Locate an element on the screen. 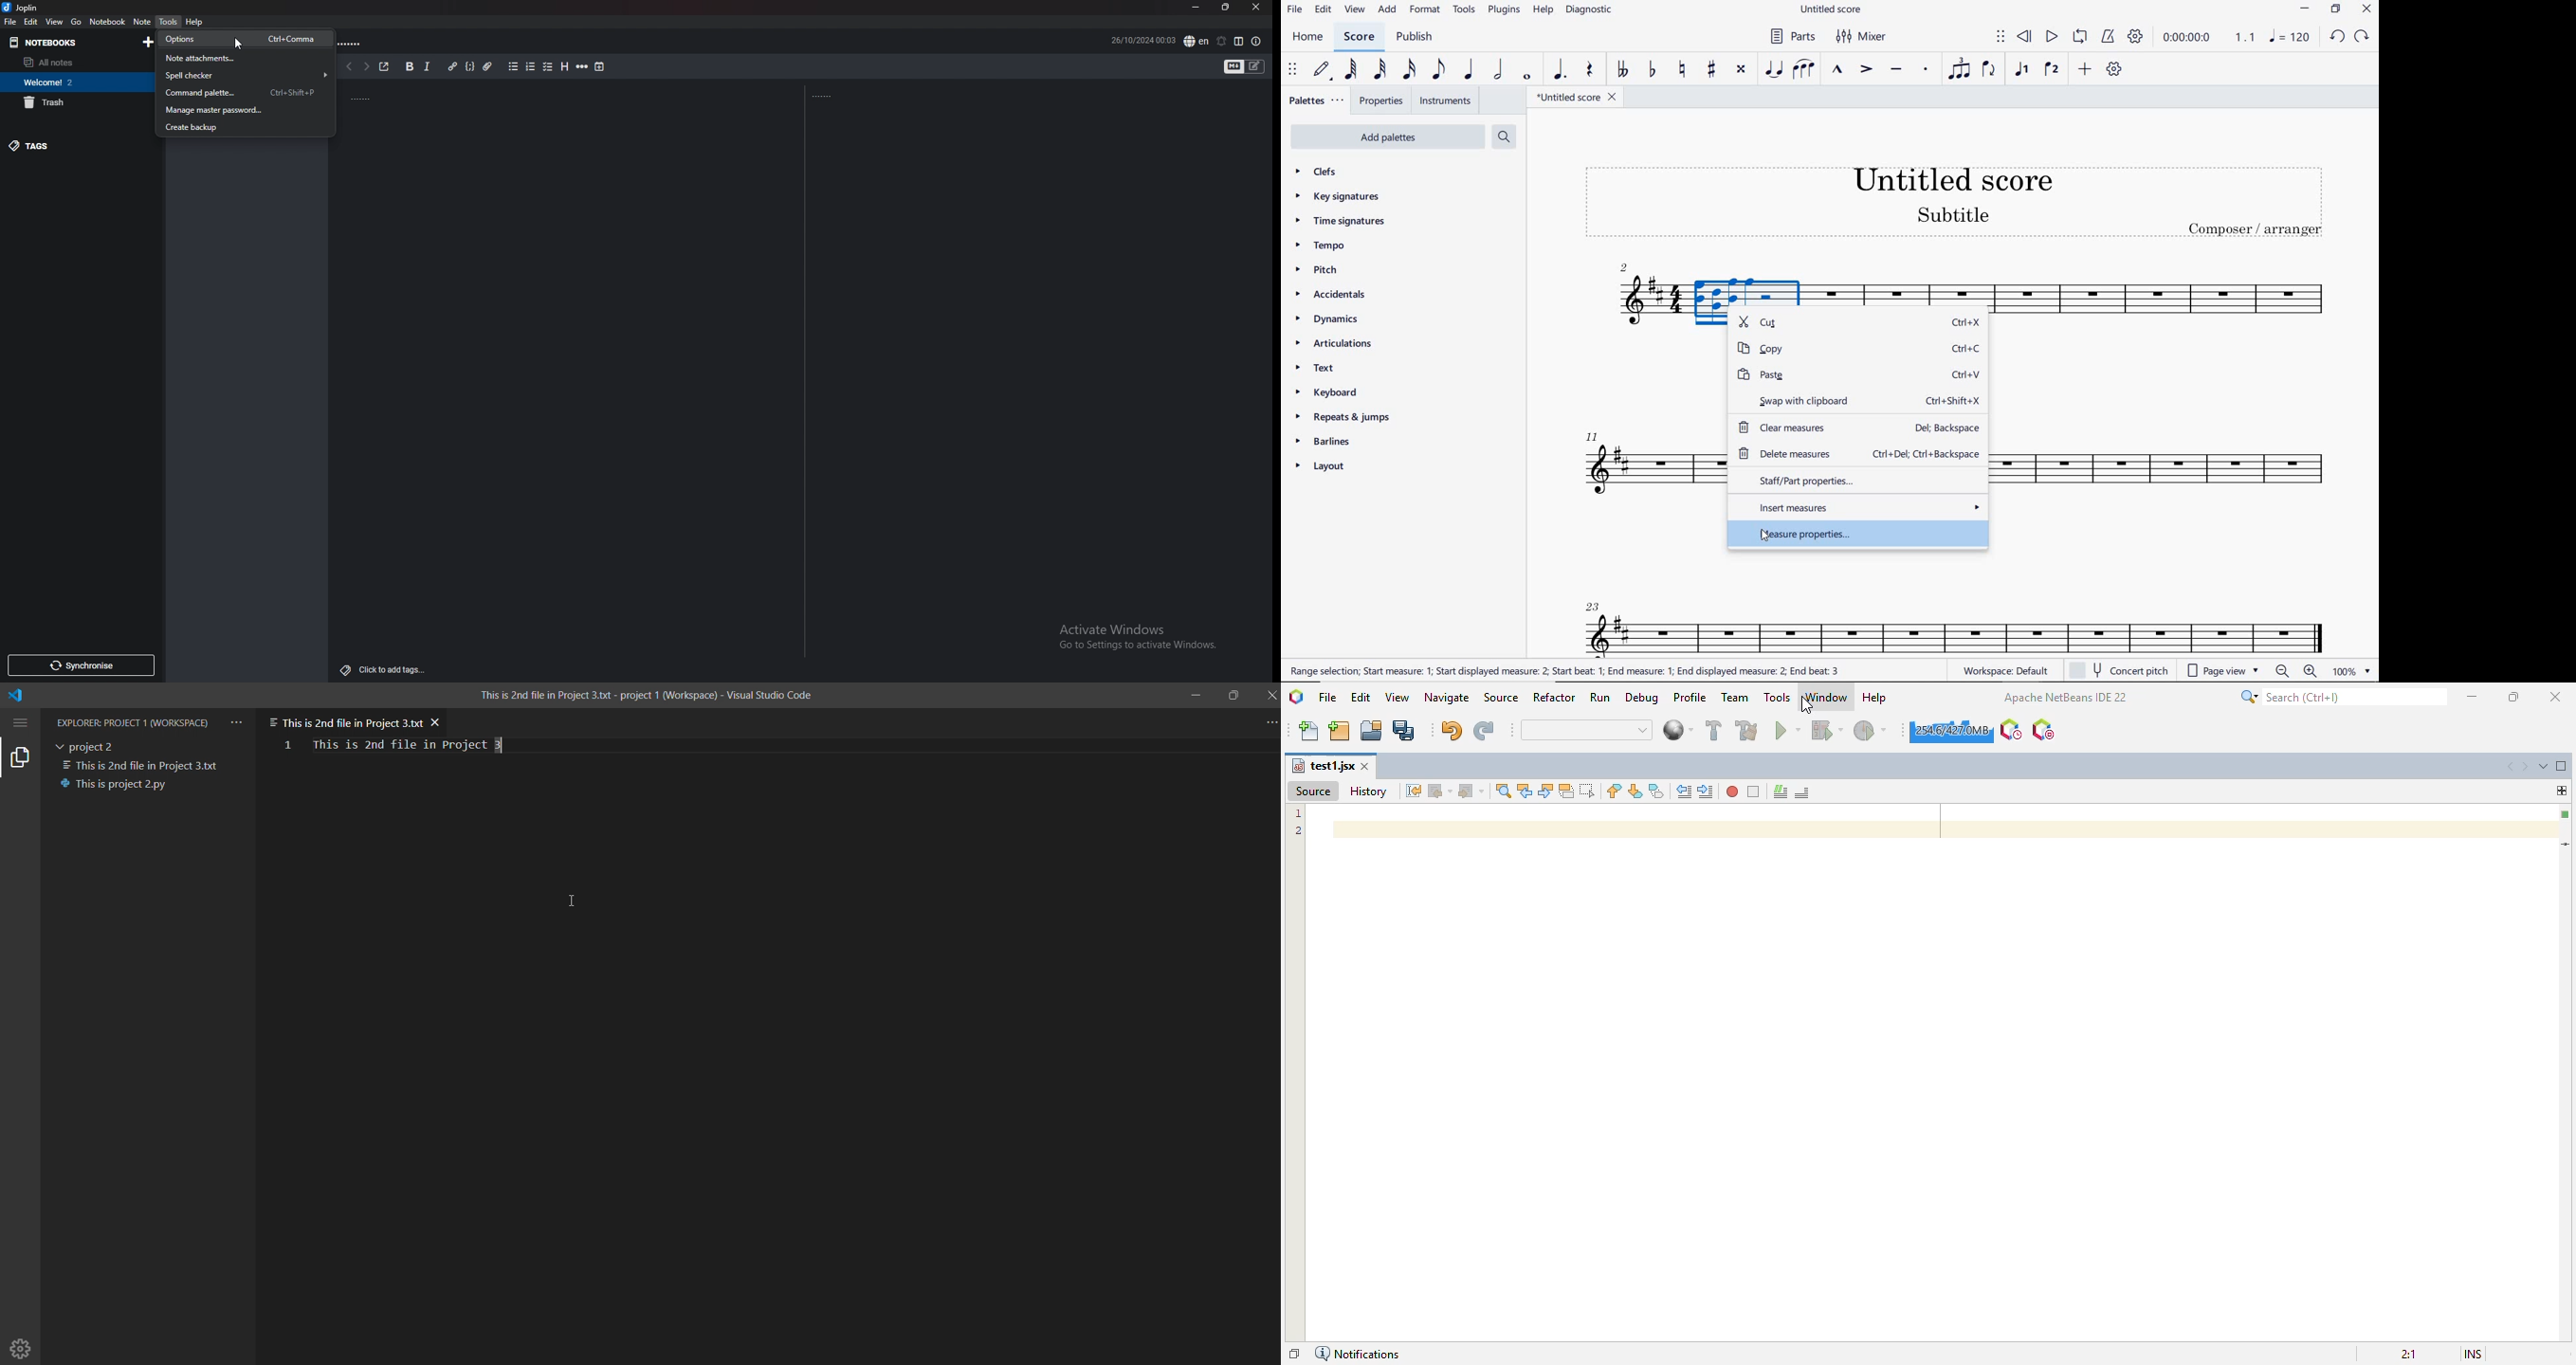 The image size is (2576, 1372). welcome is located at coordinates (74, 82).